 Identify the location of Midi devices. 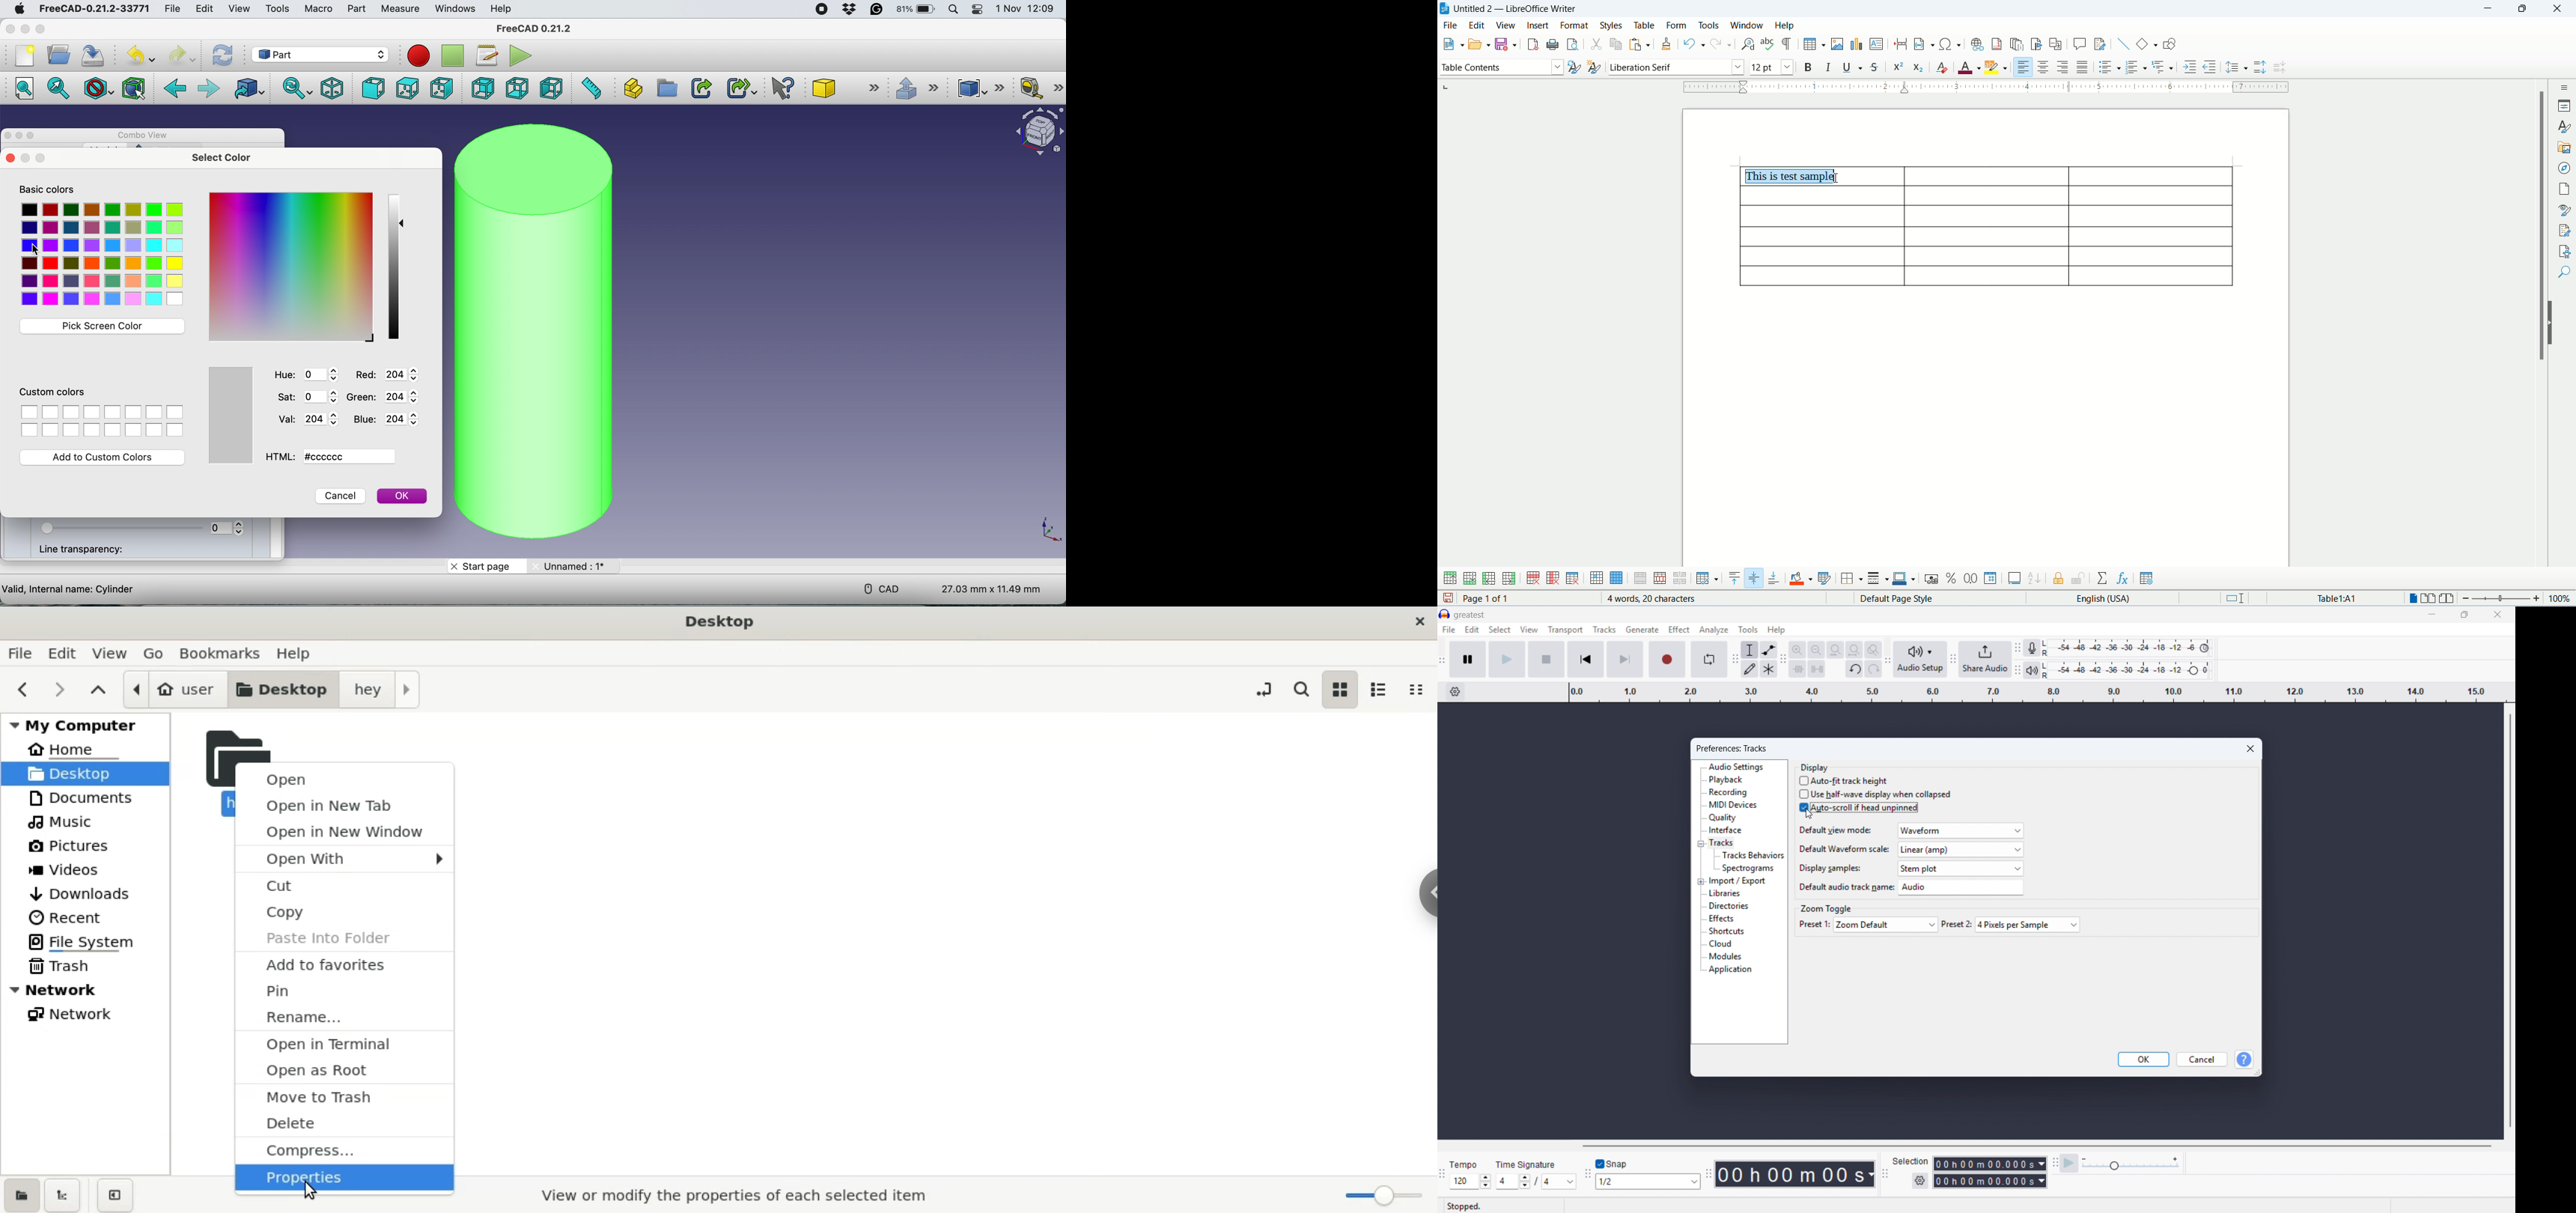
(1733, 804).